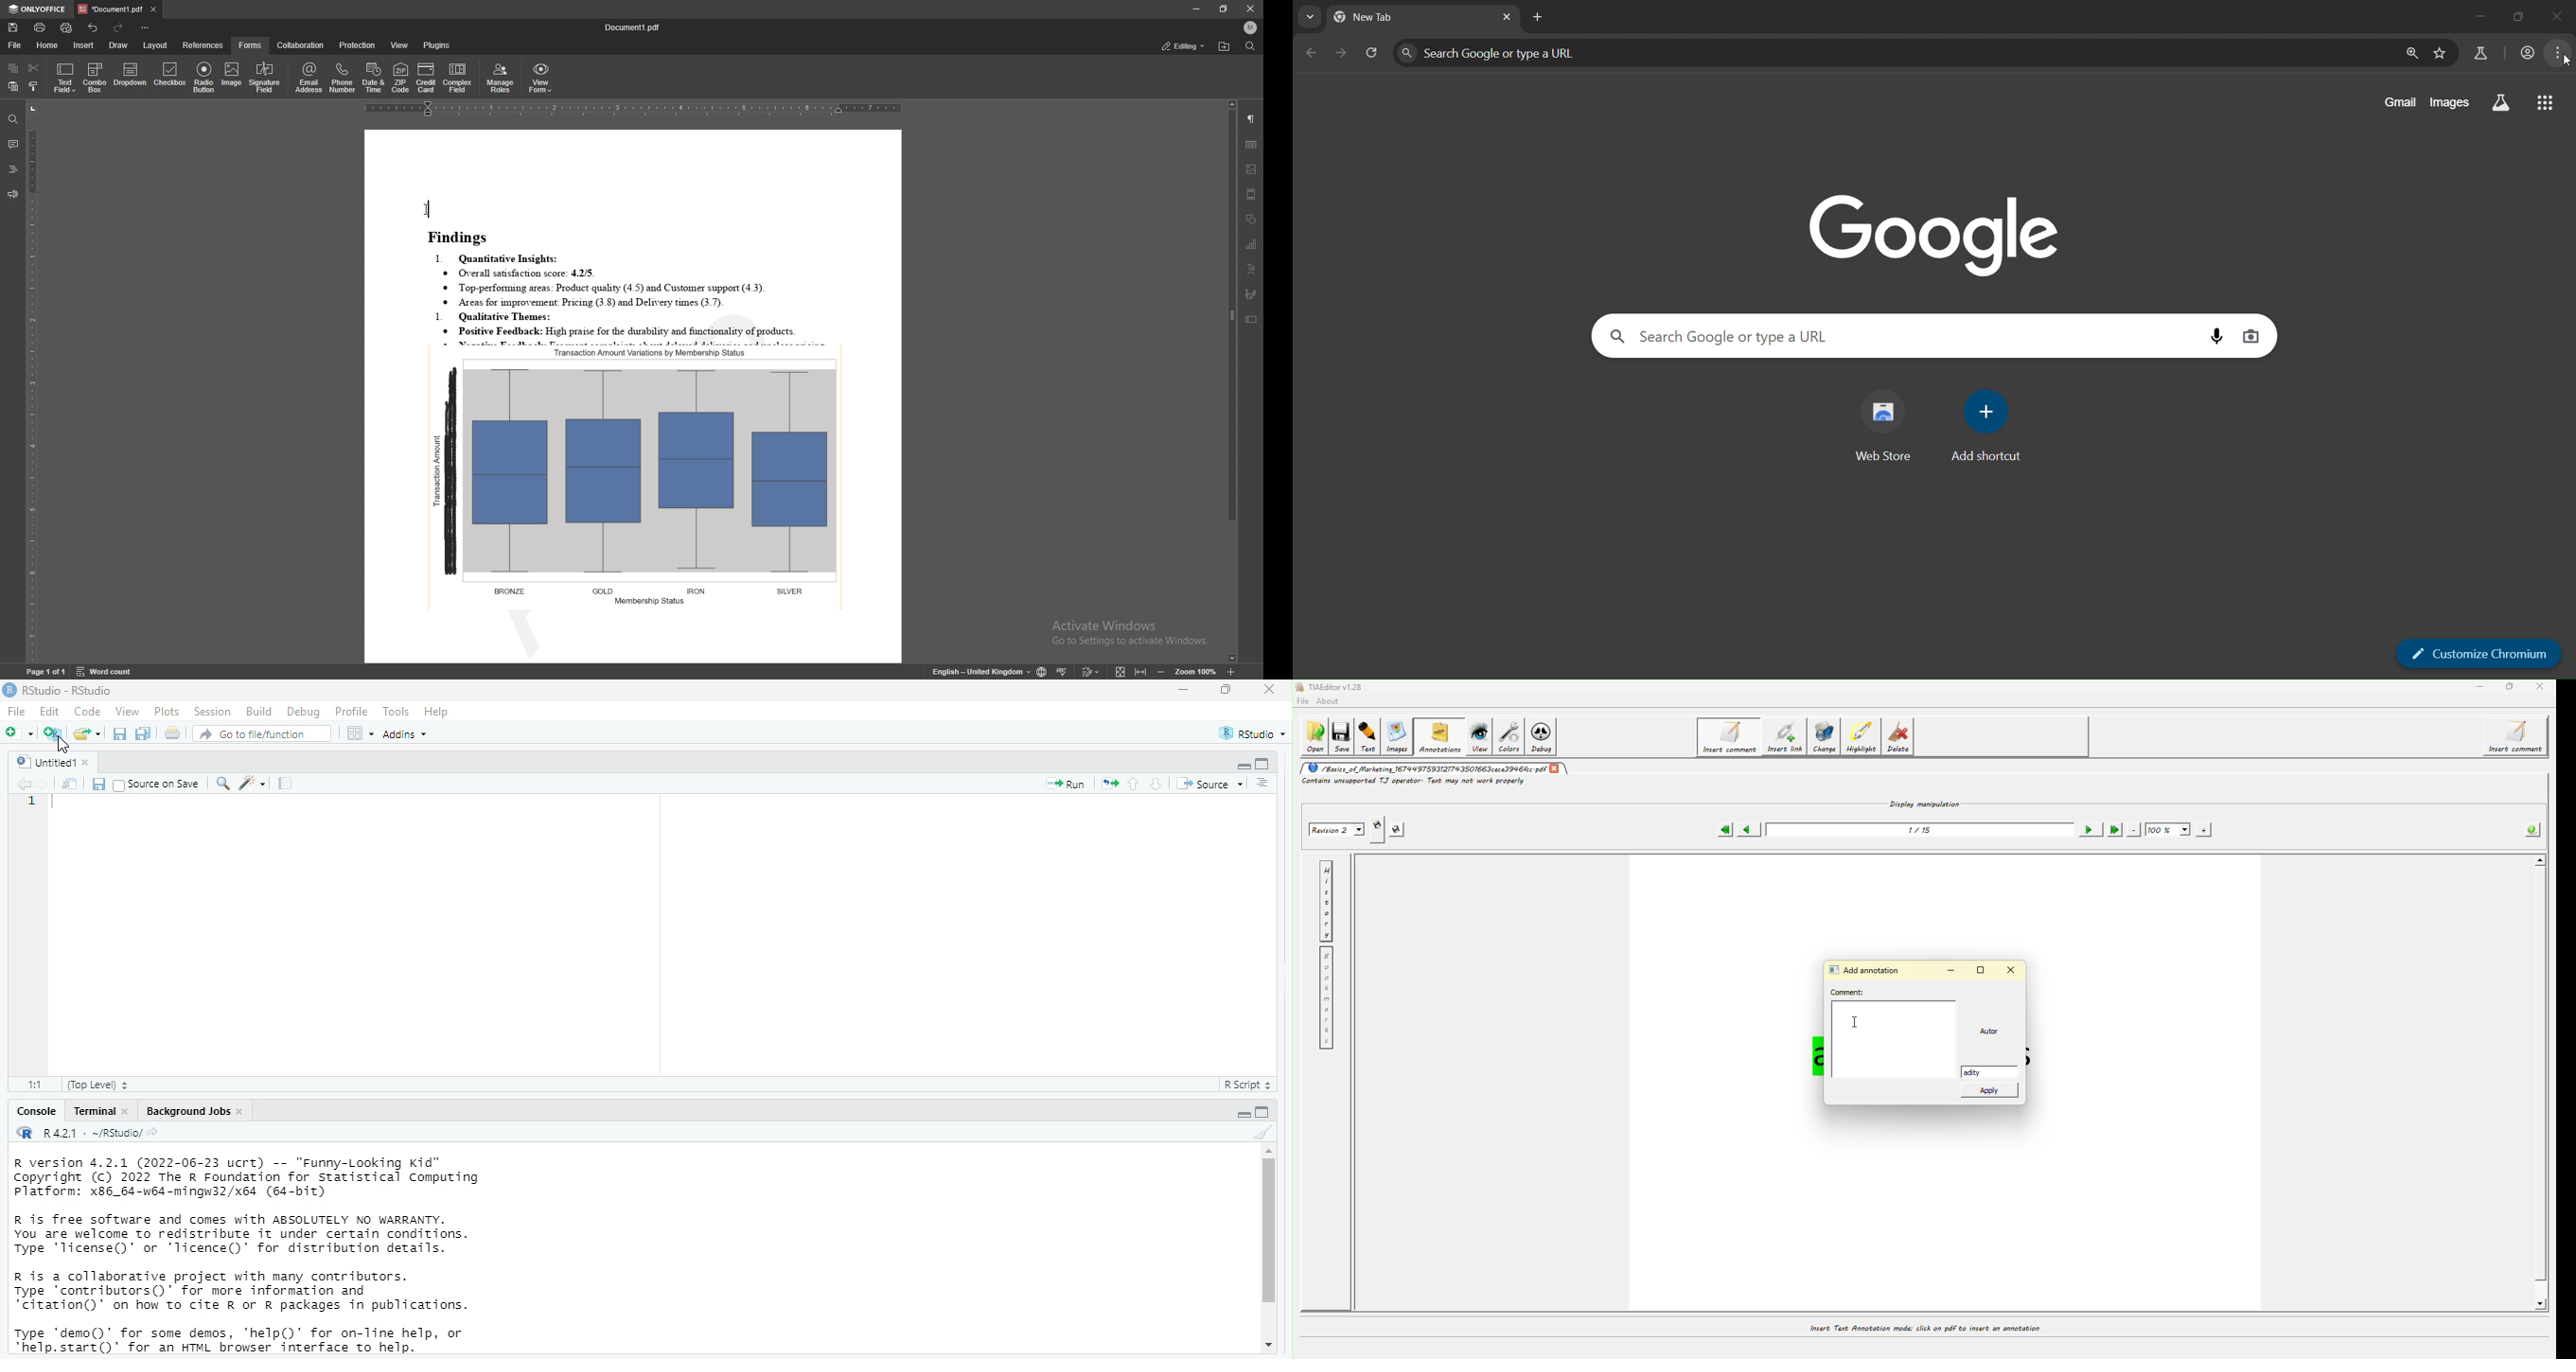  Describe the element at coordinates (54, 732) in the screenshot. I see `create a project` at that location.